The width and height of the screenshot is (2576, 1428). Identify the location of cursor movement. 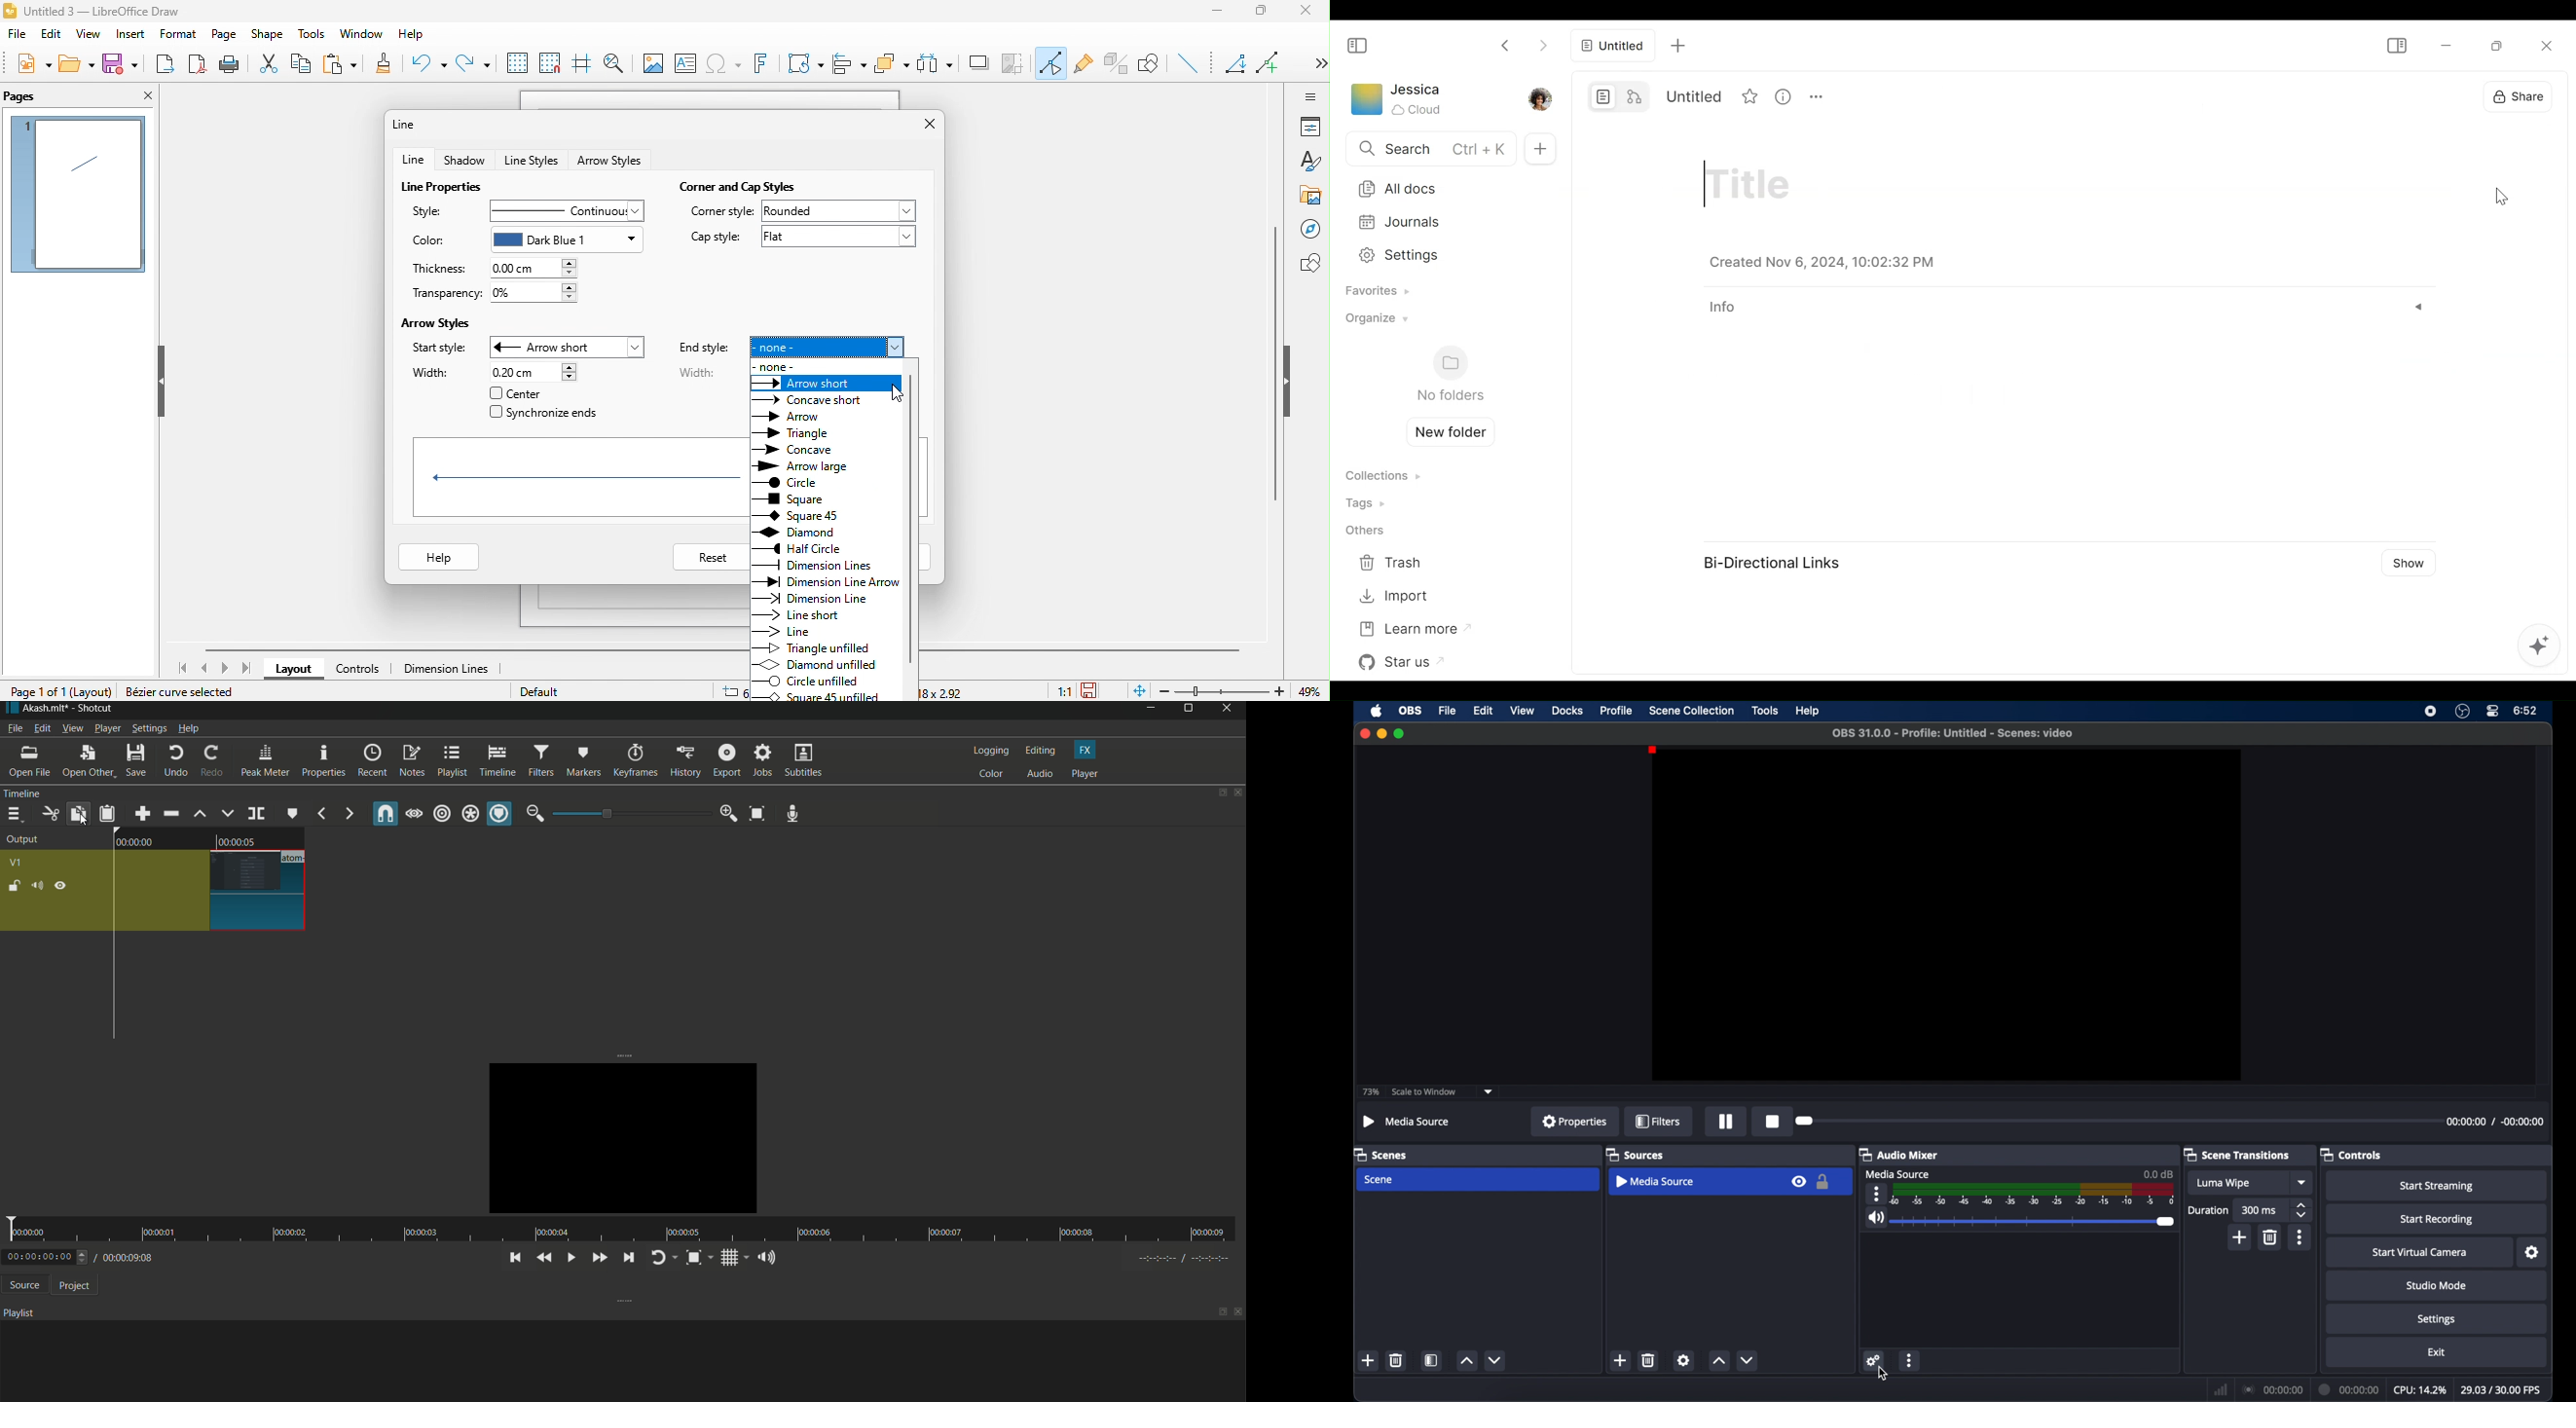
(900, 395).